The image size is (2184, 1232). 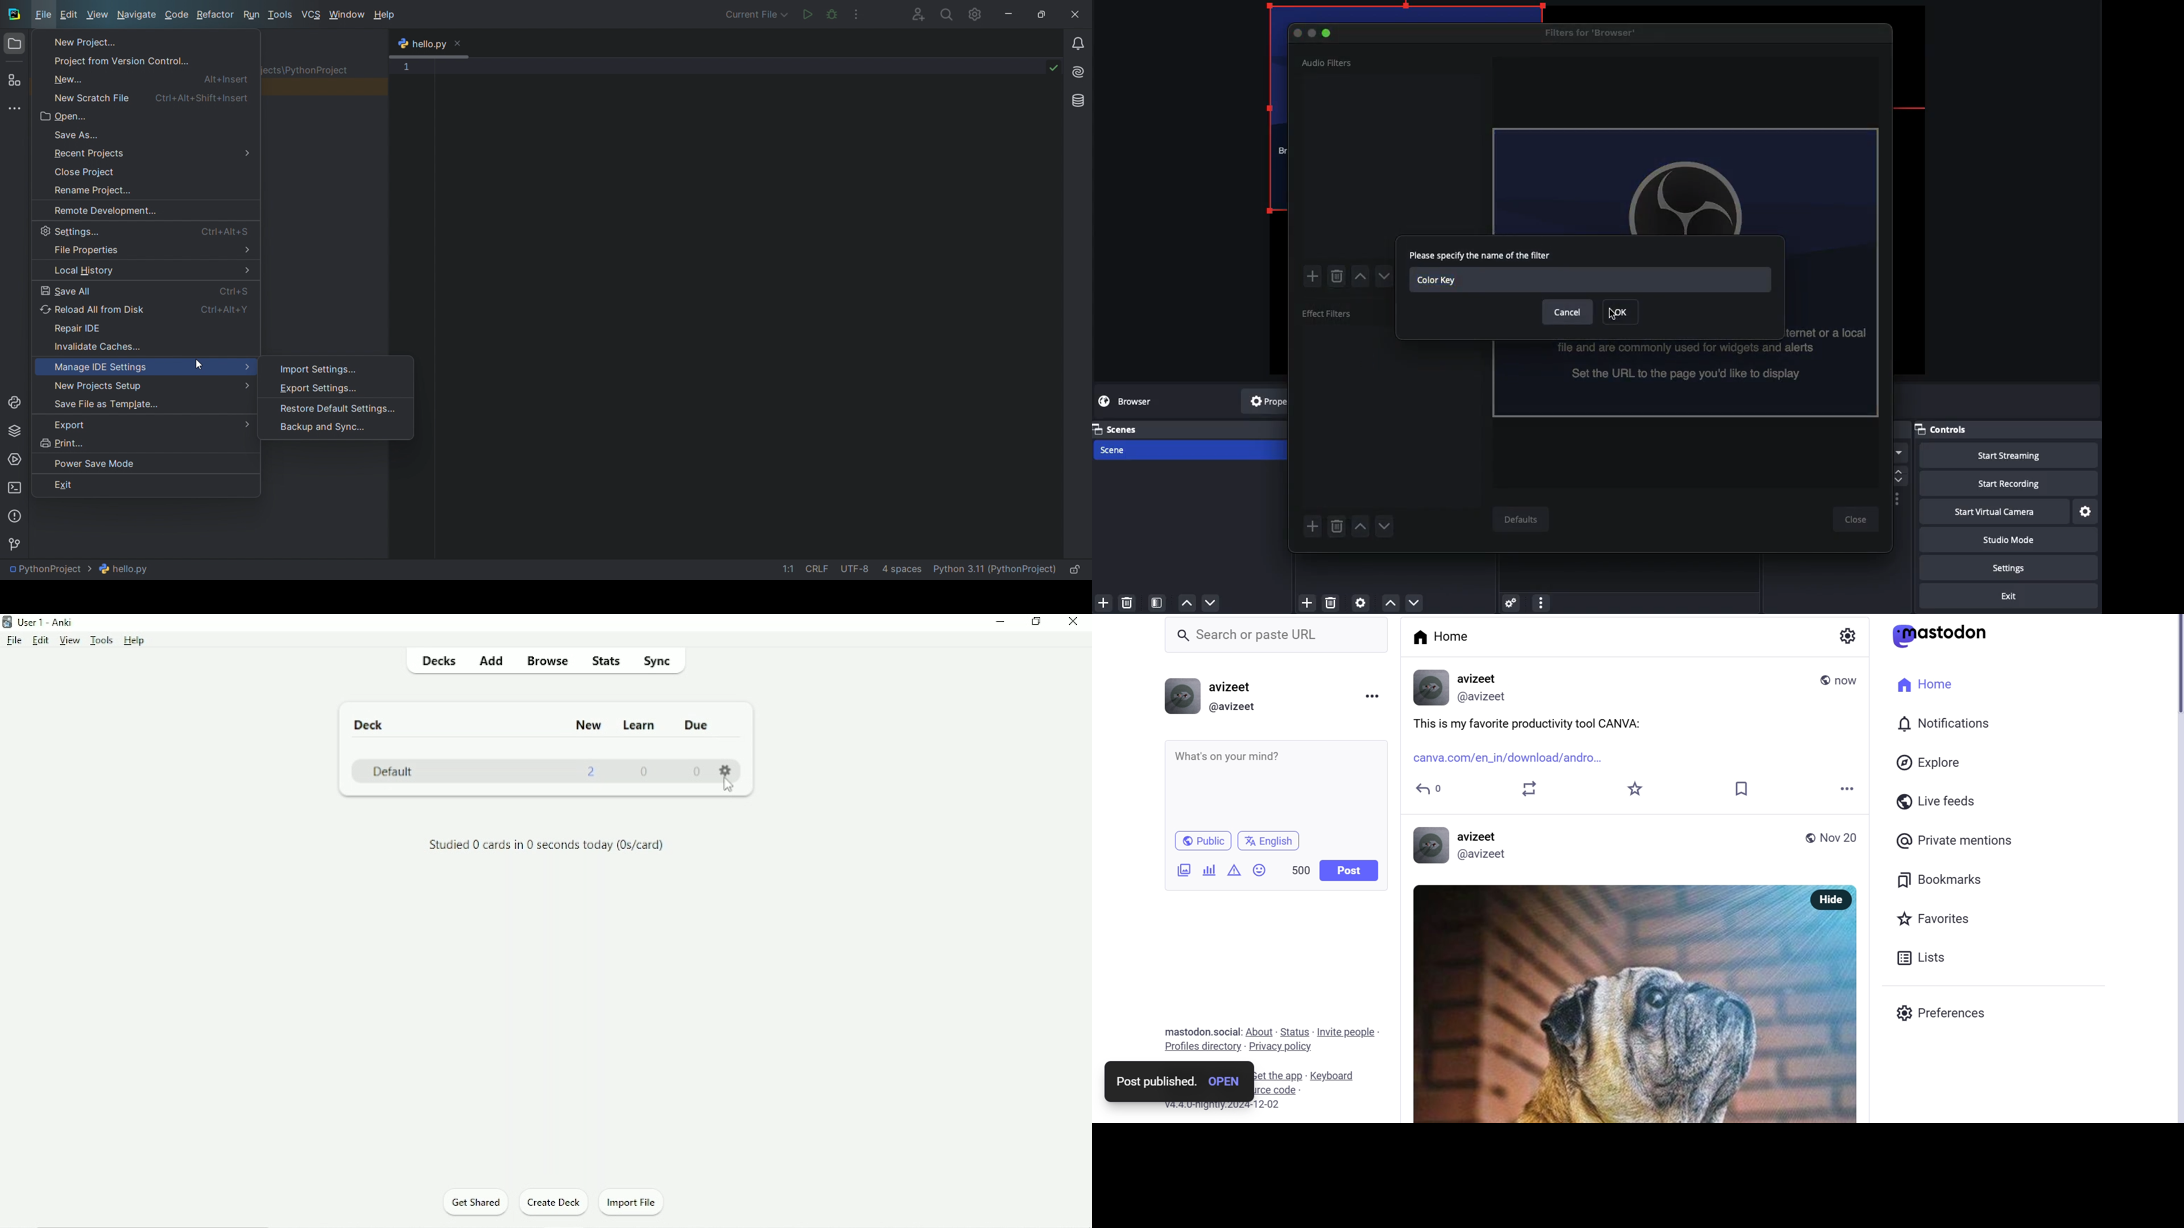 What do you see at coordinates (700, 724) in the screenshot?
I see `Due` at bounding box center [700, 724].